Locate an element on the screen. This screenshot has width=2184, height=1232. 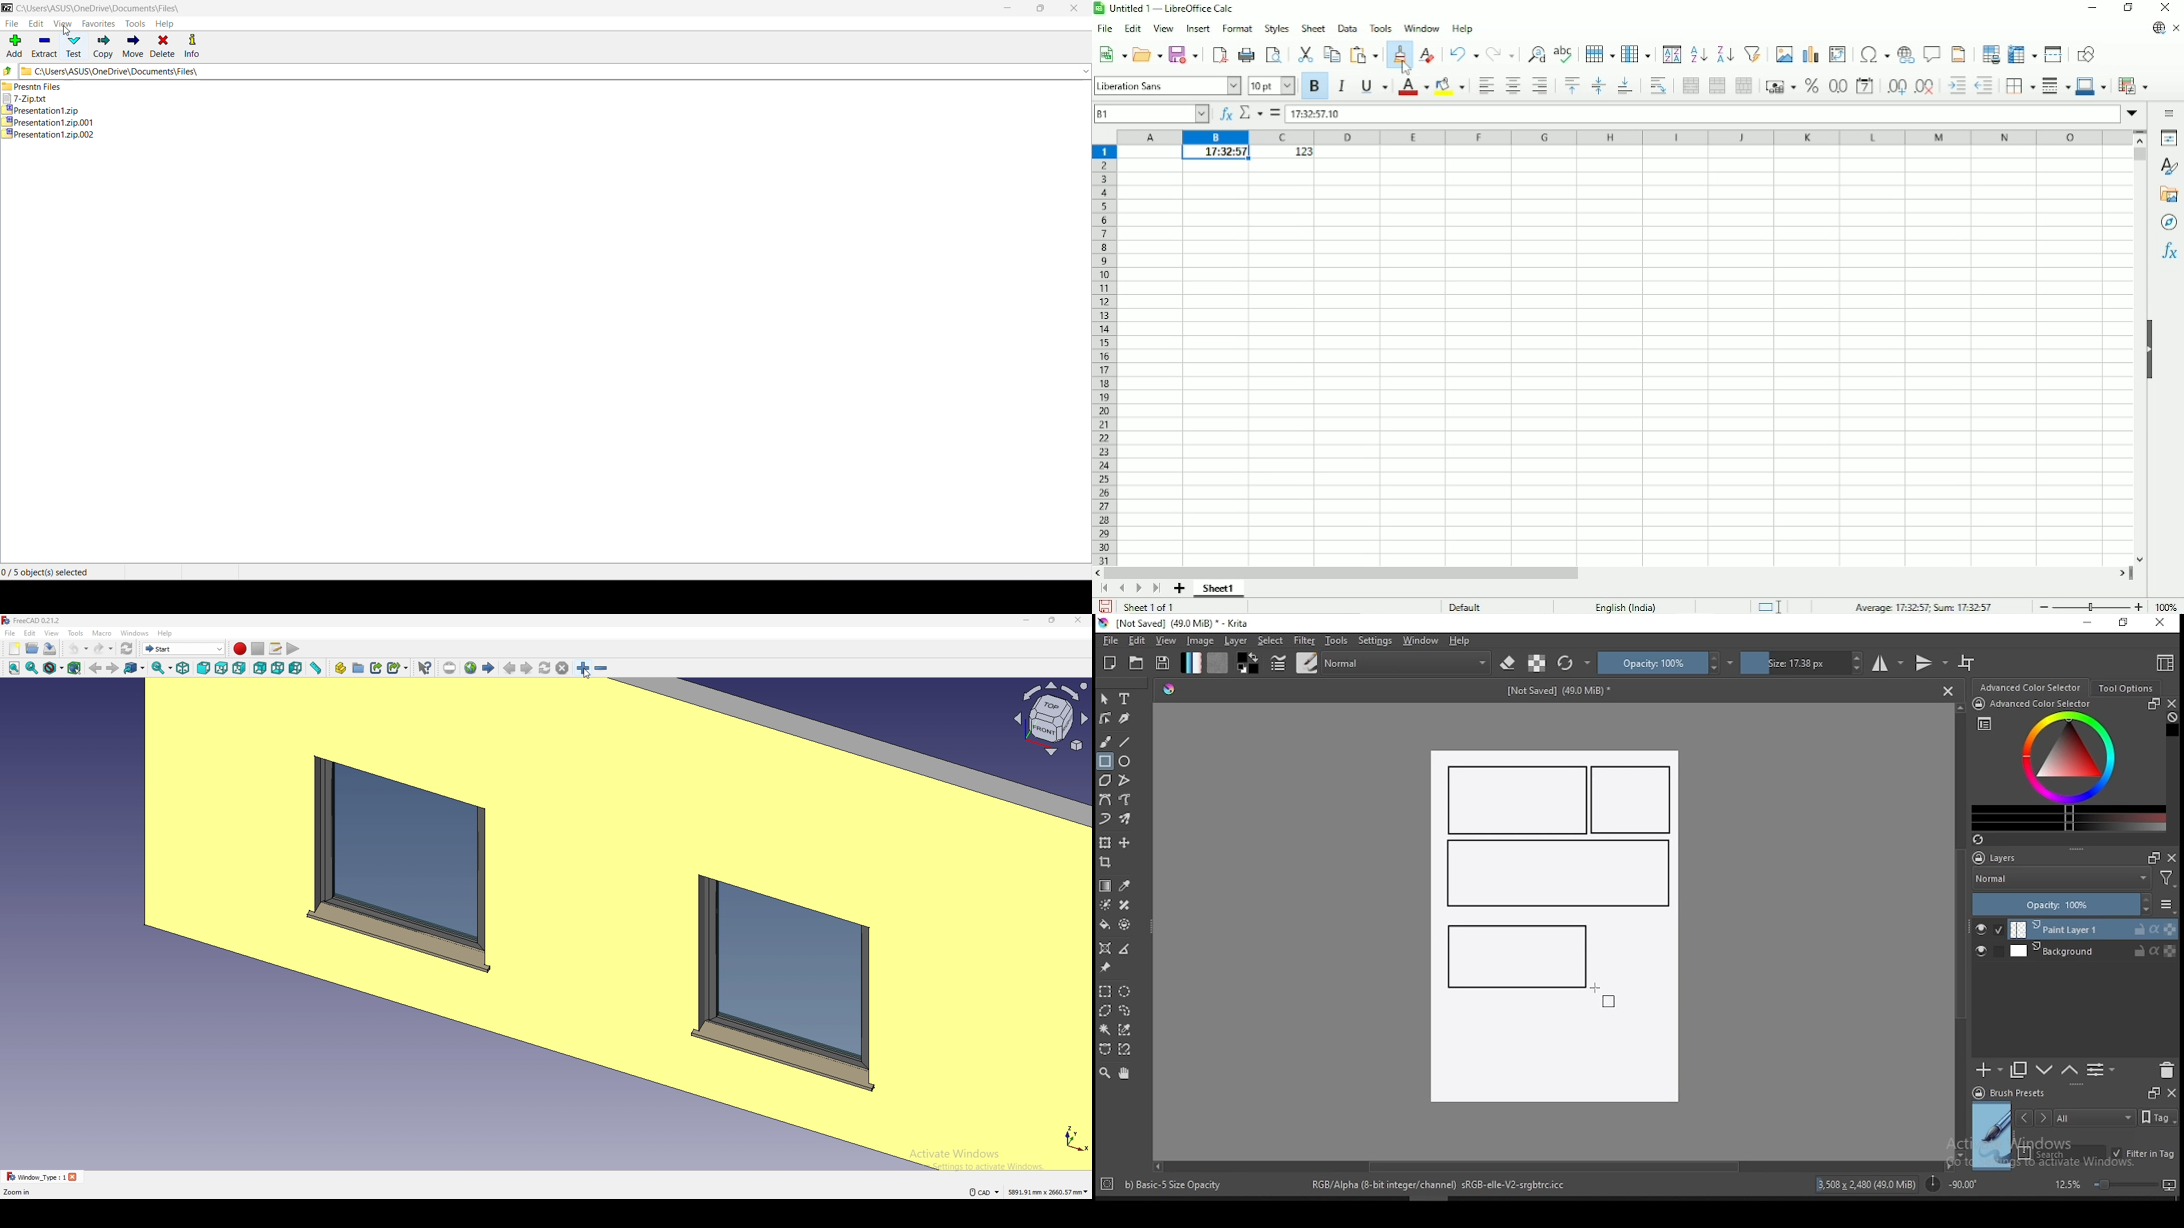
Align left is located at coordinates (1485, 85).